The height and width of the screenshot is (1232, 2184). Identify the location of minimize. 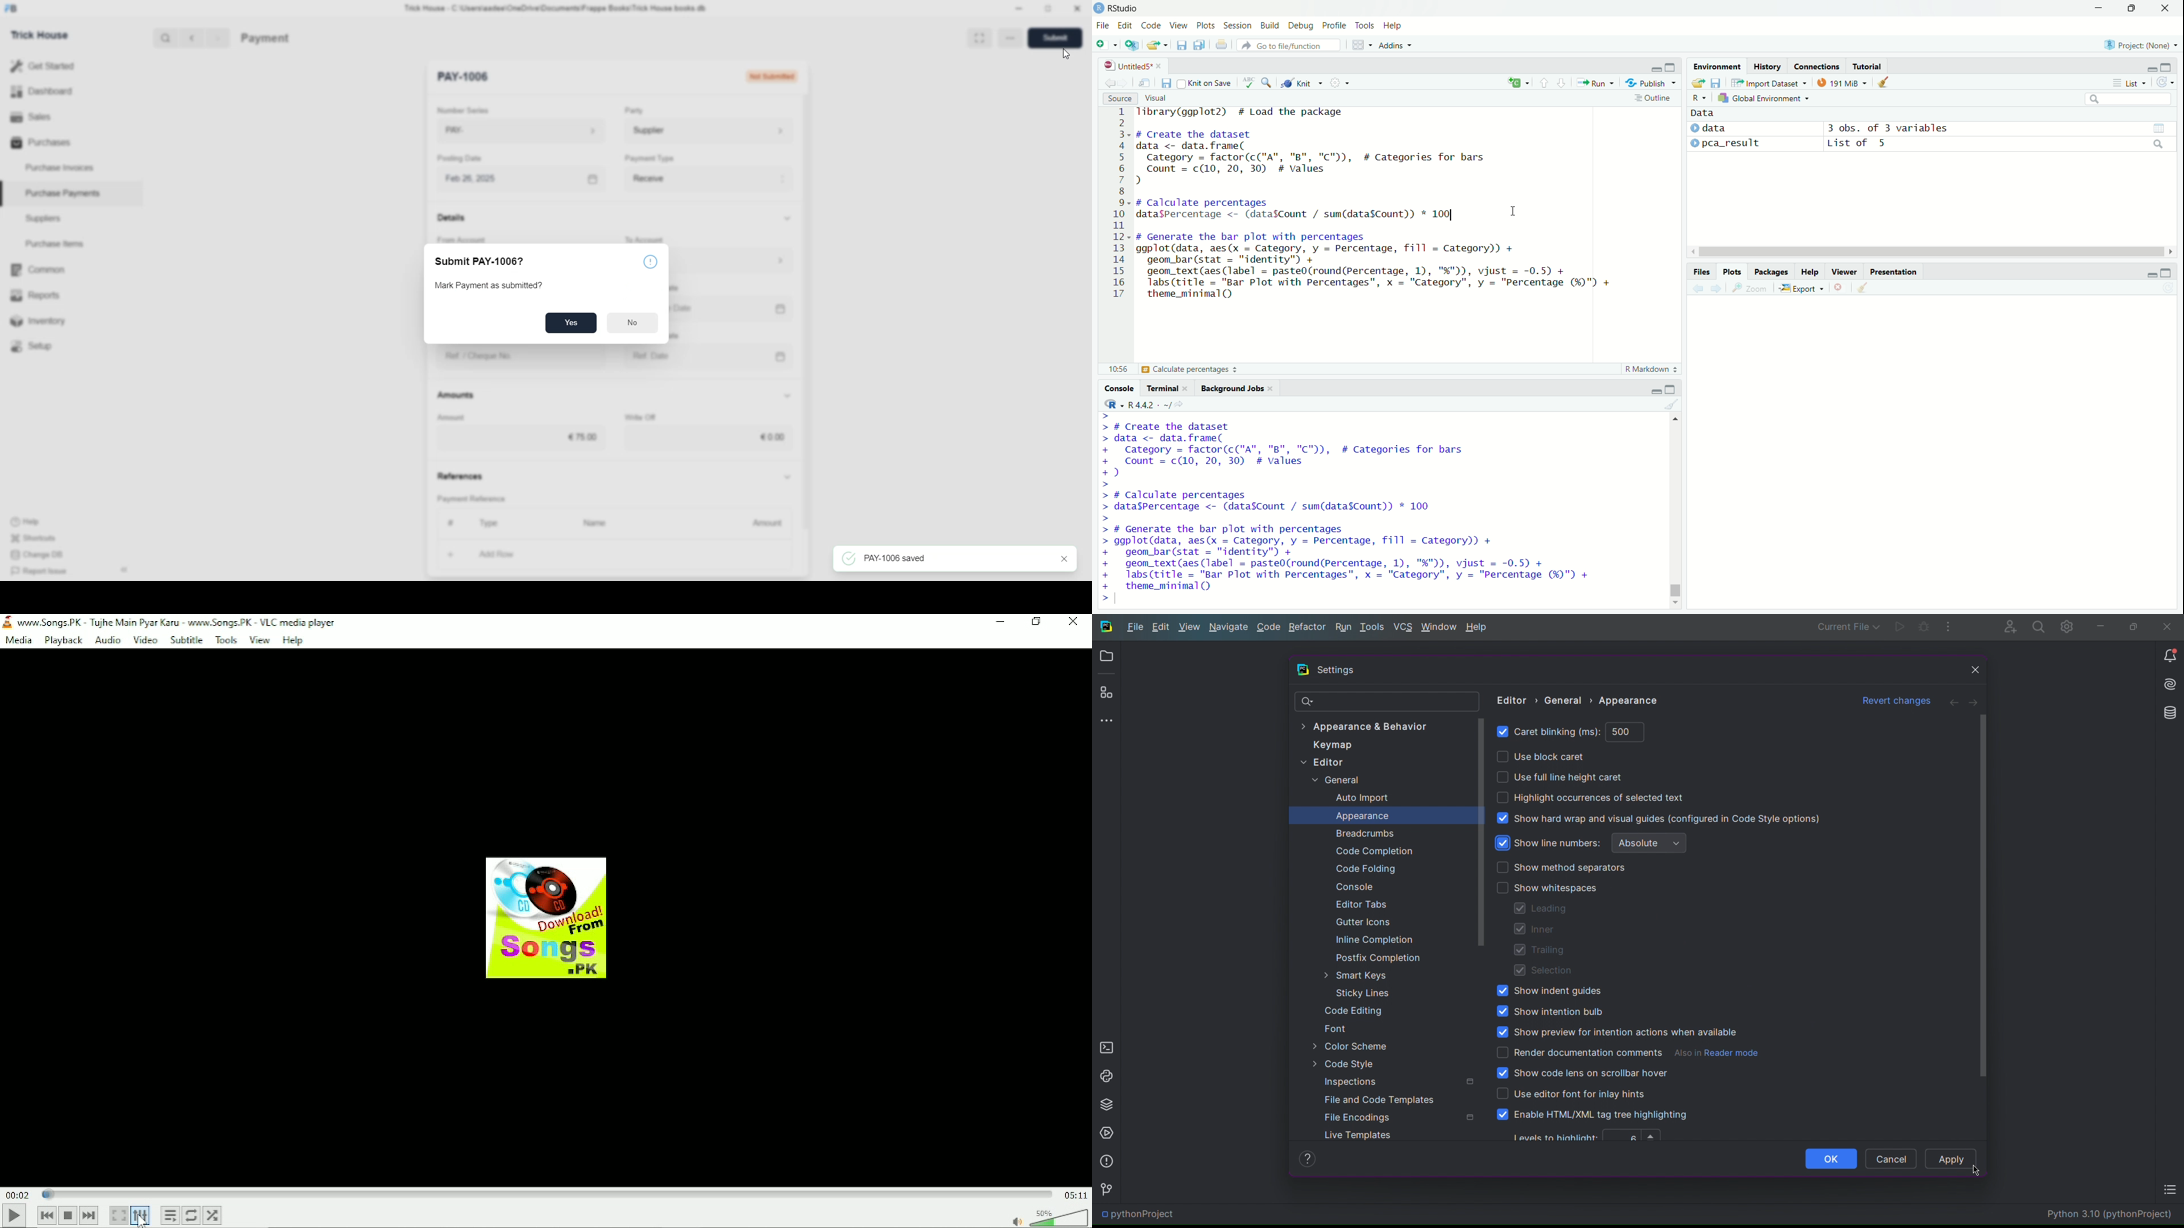
(2152, 67).